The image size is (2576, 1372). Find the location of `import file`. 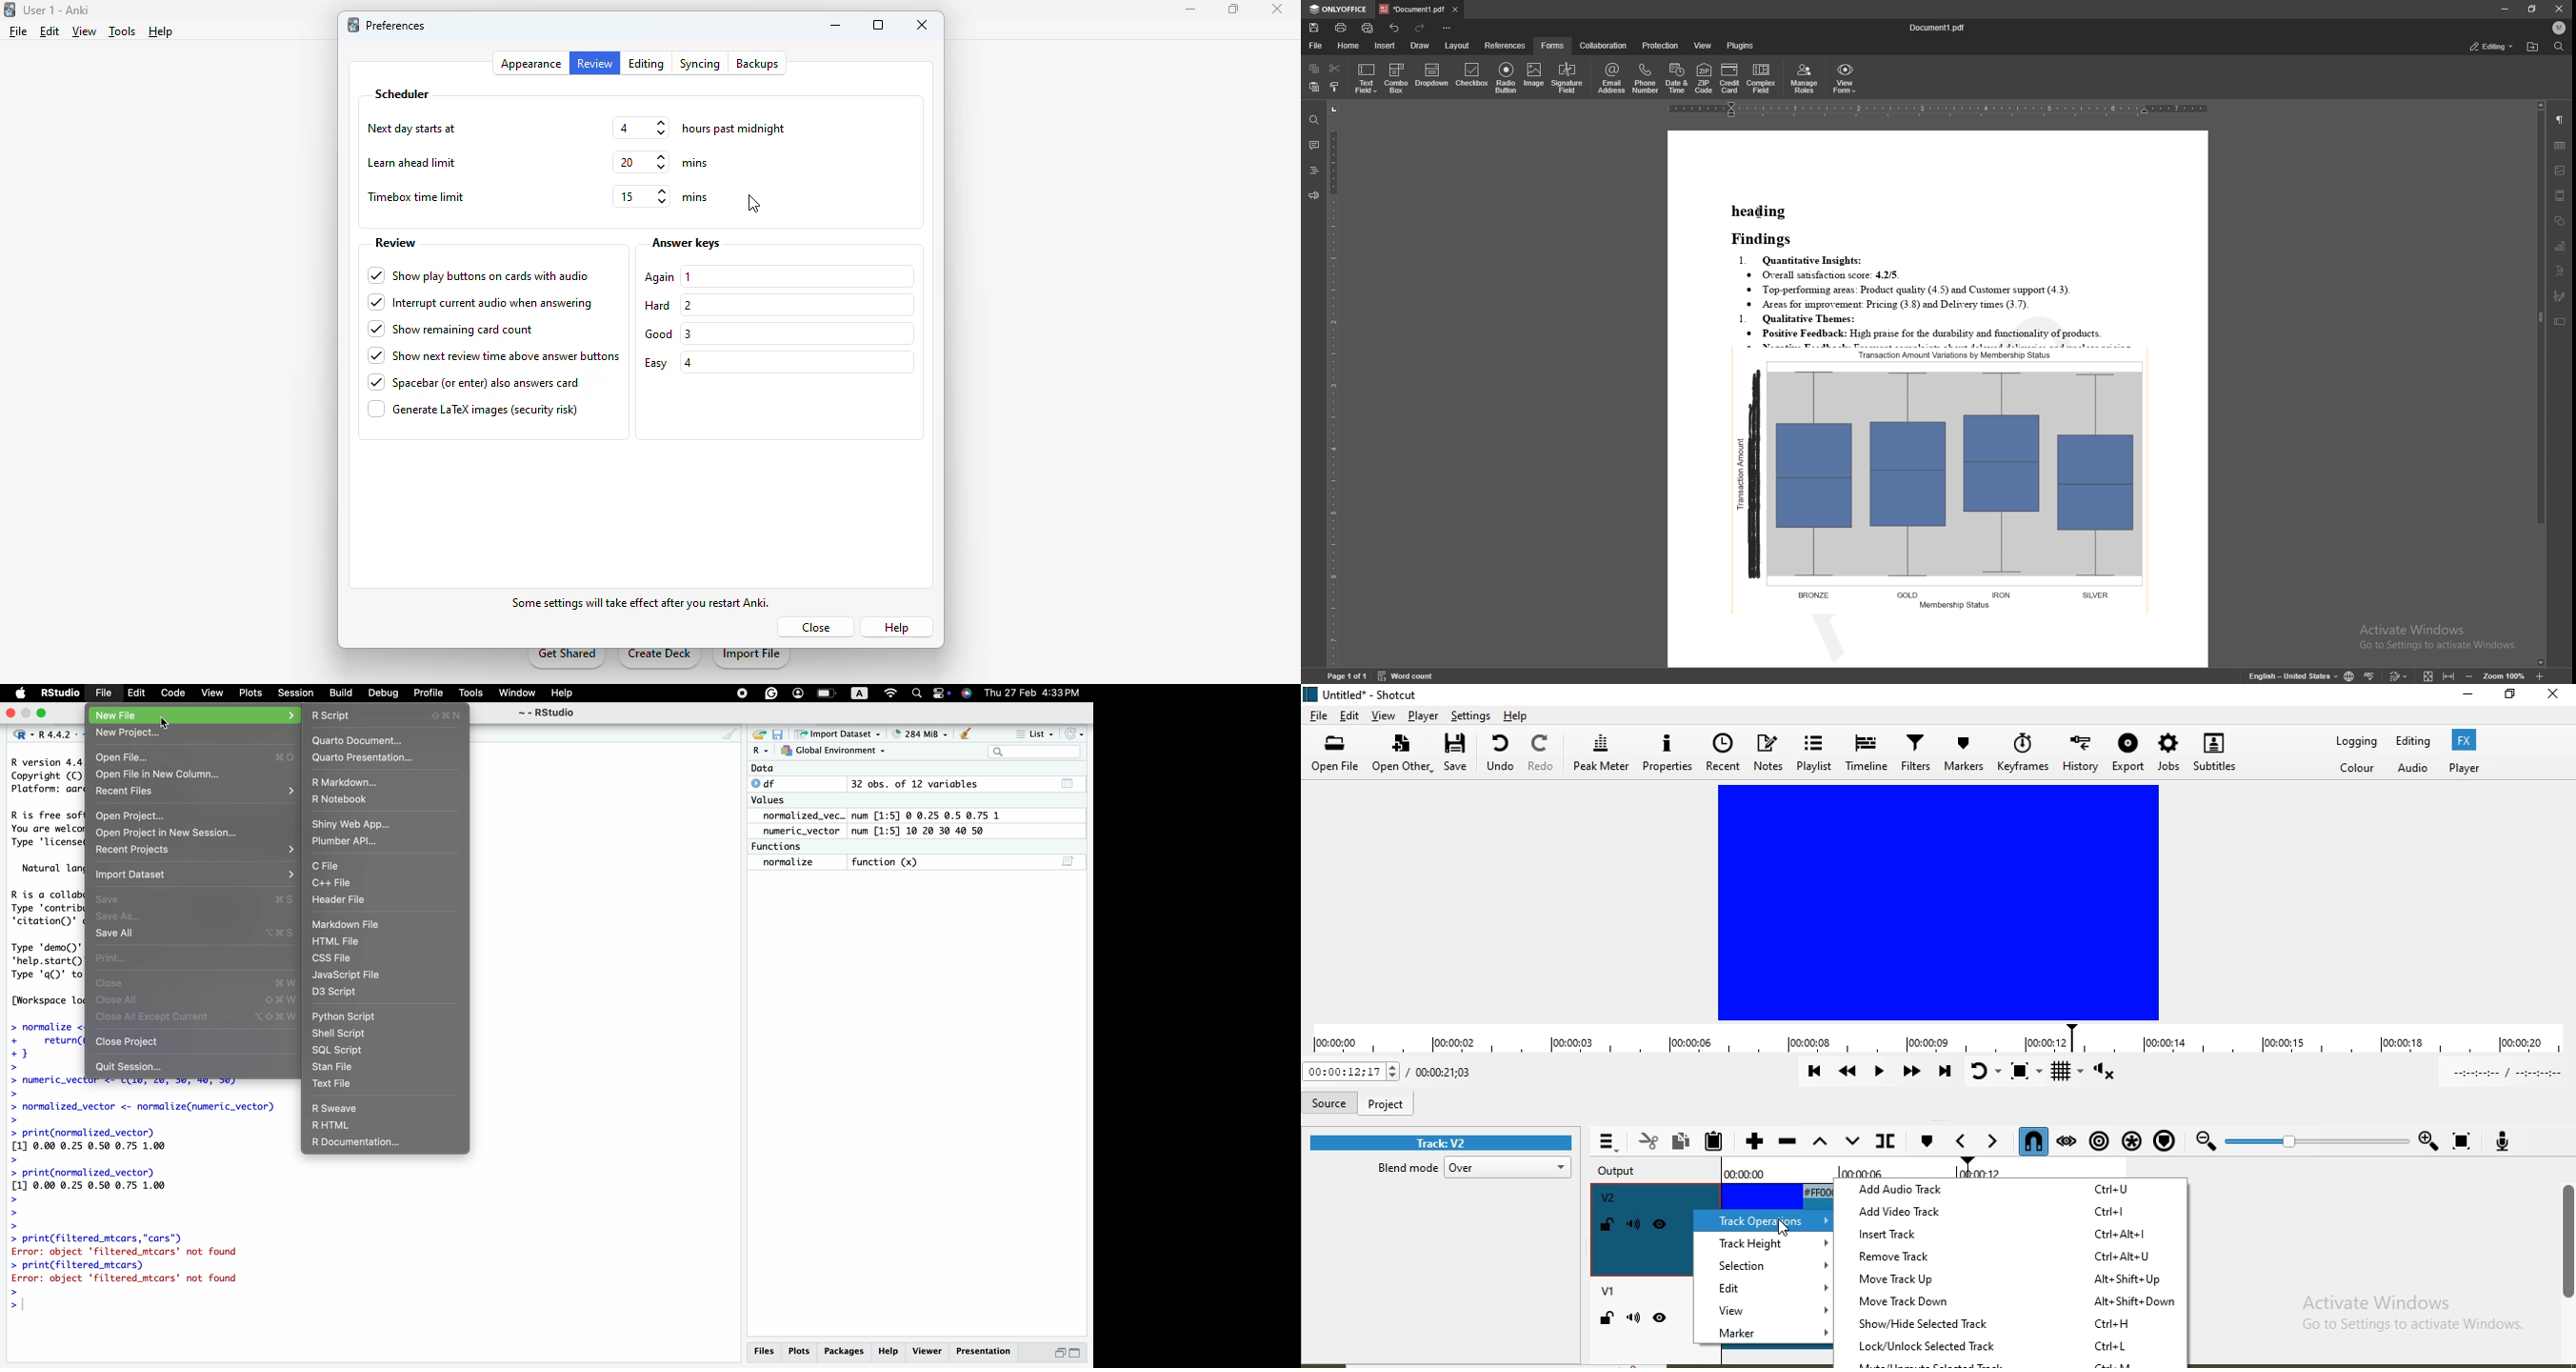

import file is located at coordinates (750, 658).